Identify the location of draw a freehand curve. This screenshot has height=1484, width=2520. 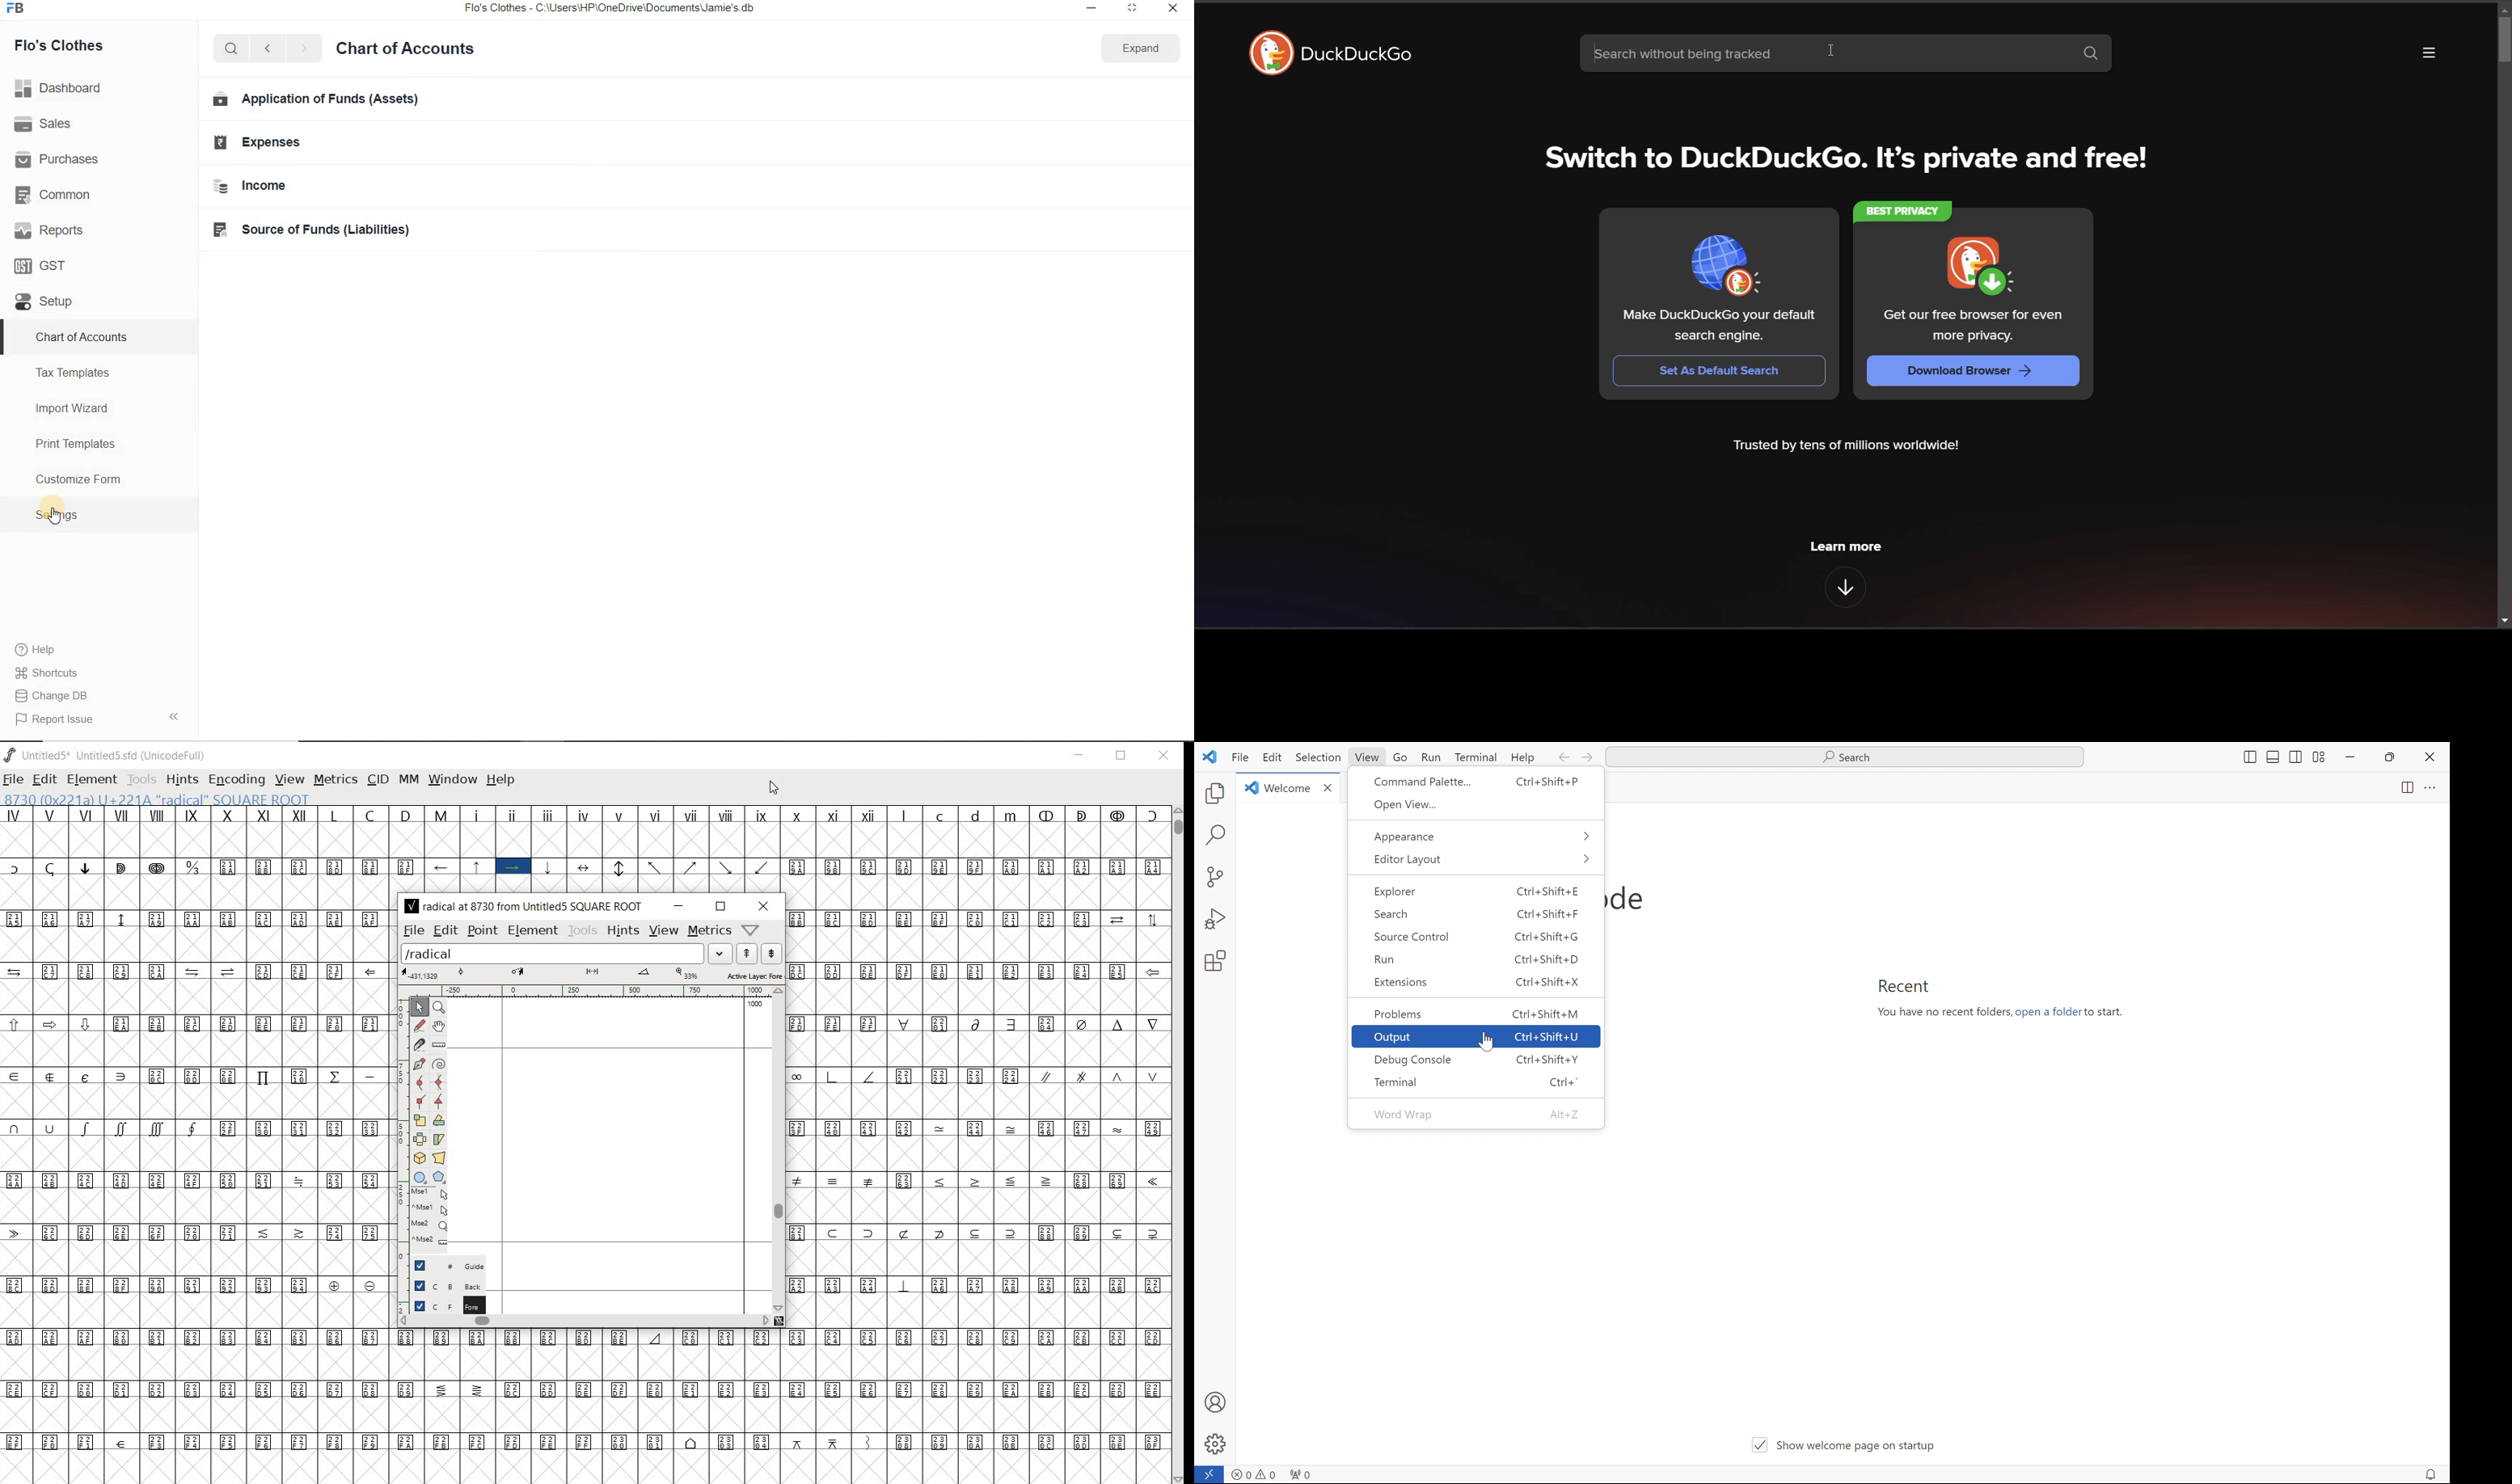
(419, 1025).